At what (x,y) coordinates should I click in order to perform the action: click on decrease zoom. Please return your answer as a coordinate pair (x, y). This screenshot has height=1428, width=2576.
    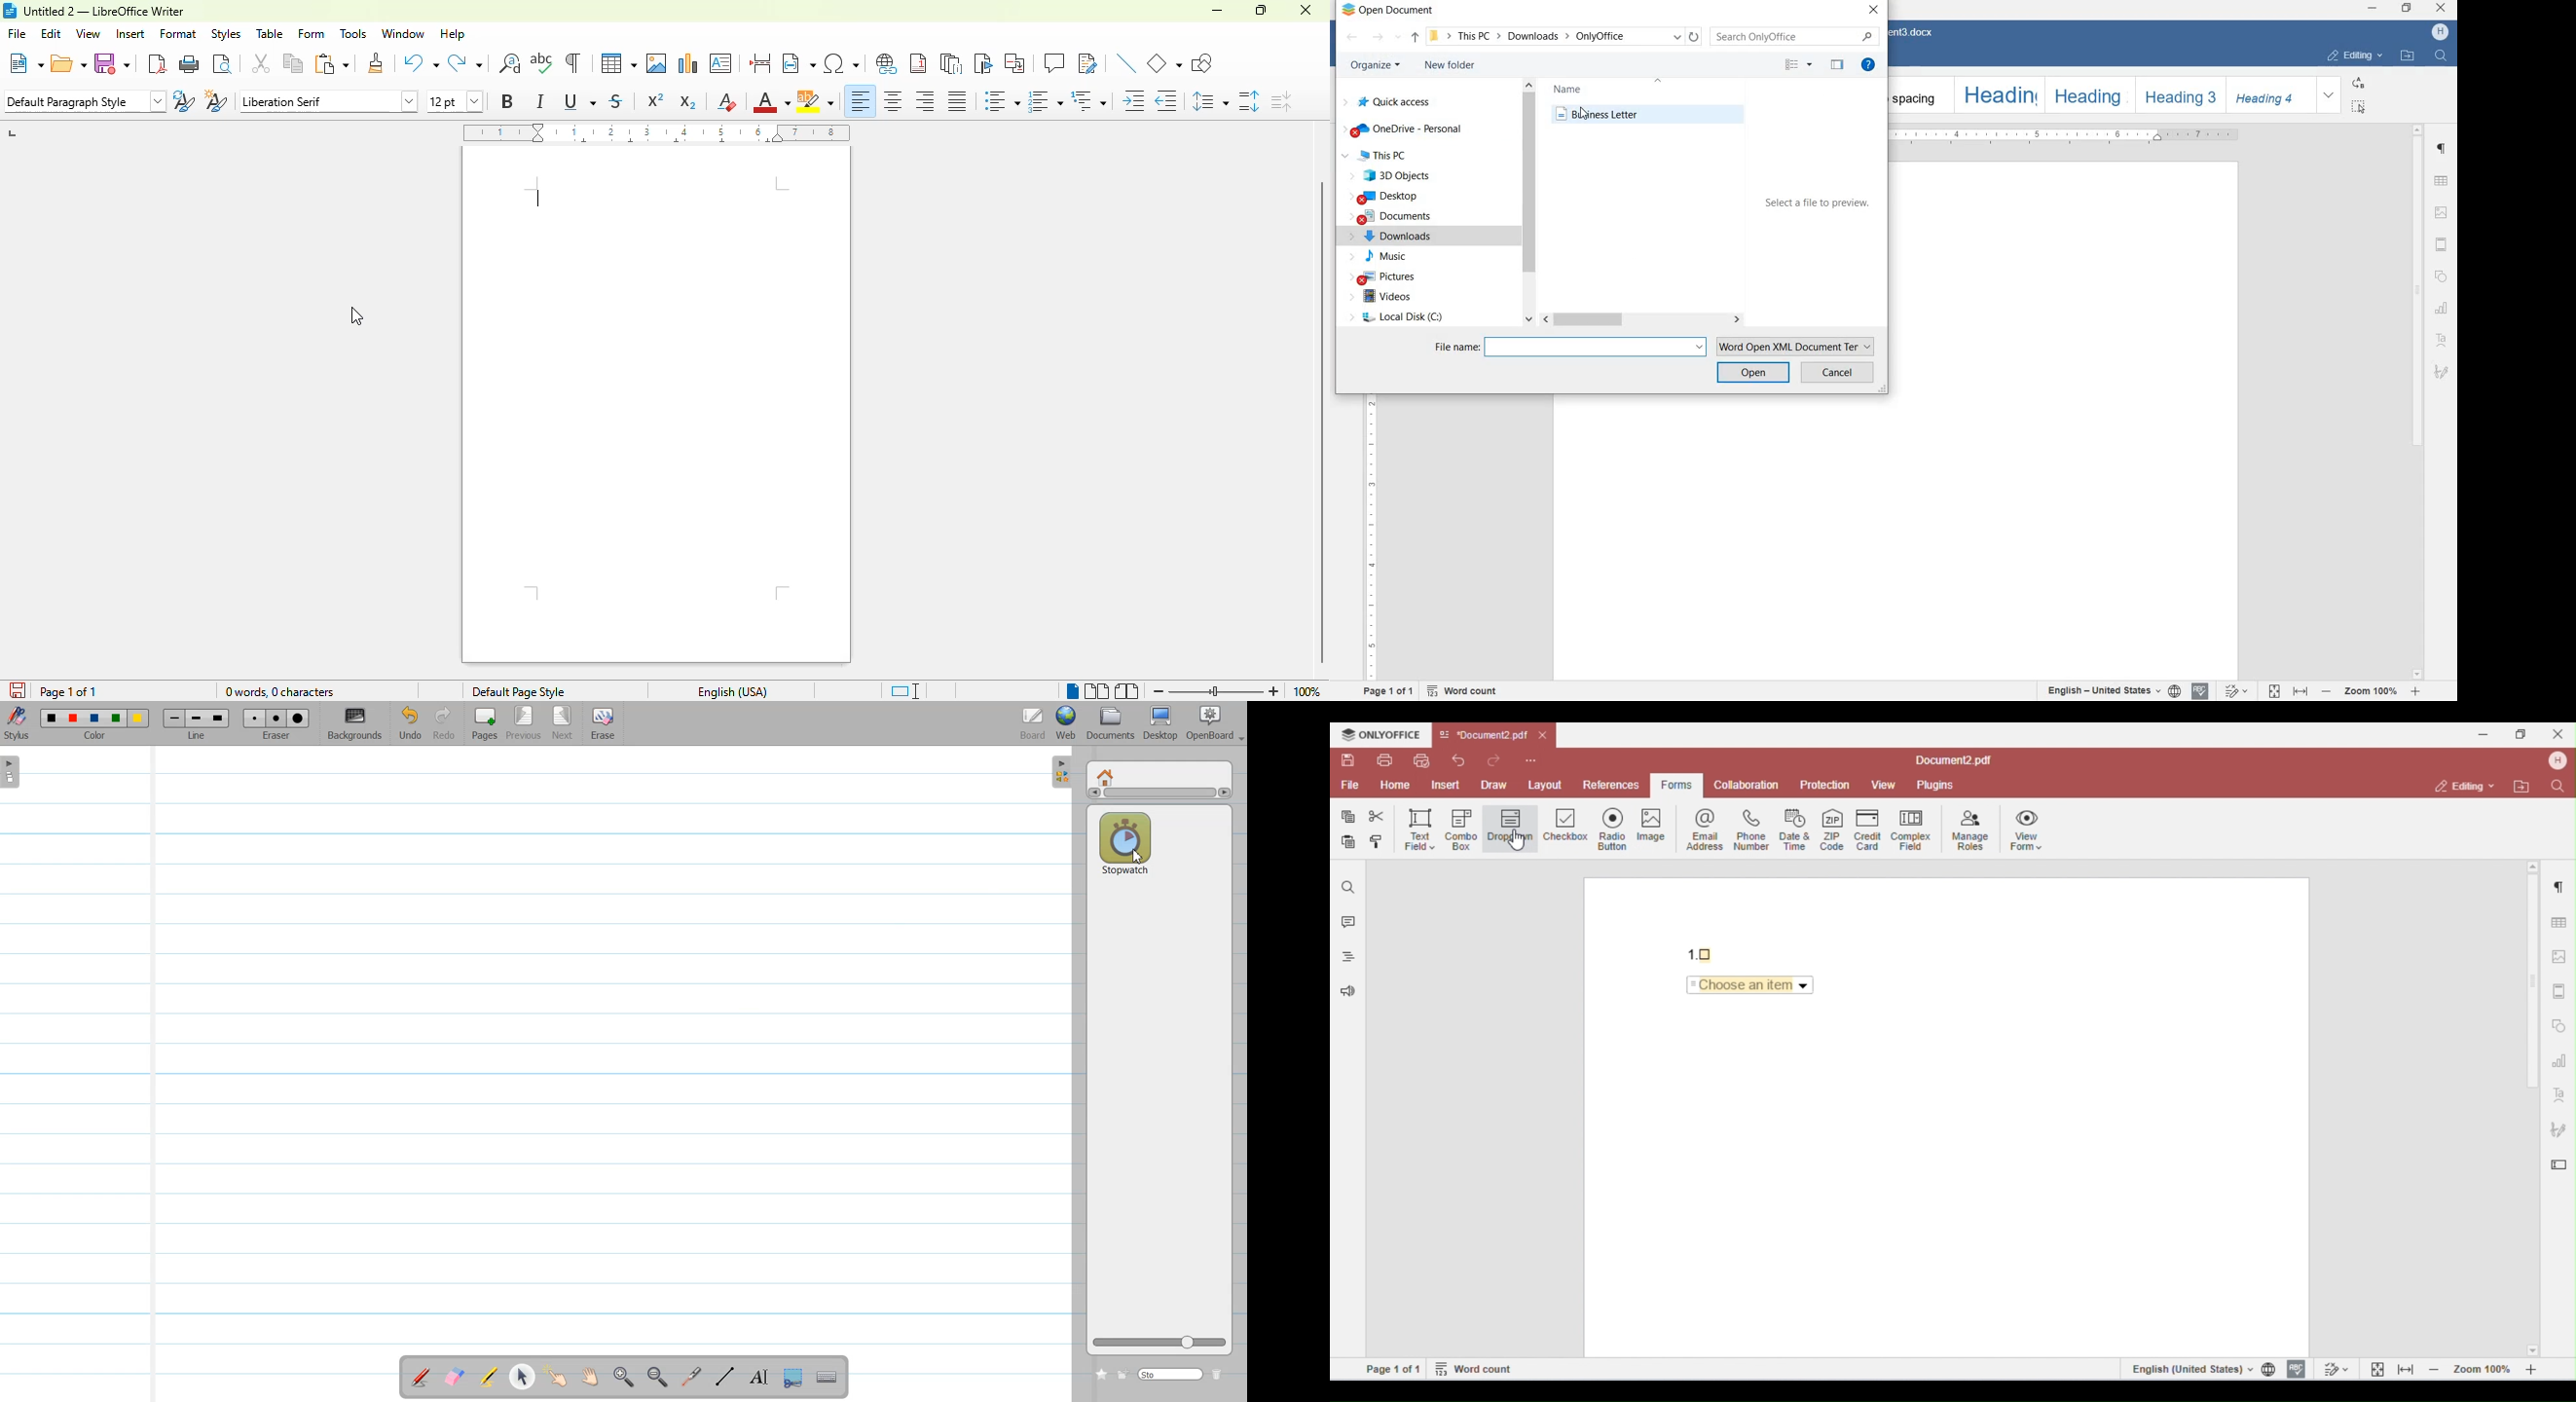
    Looking at the image, I should click on (2327, 689).